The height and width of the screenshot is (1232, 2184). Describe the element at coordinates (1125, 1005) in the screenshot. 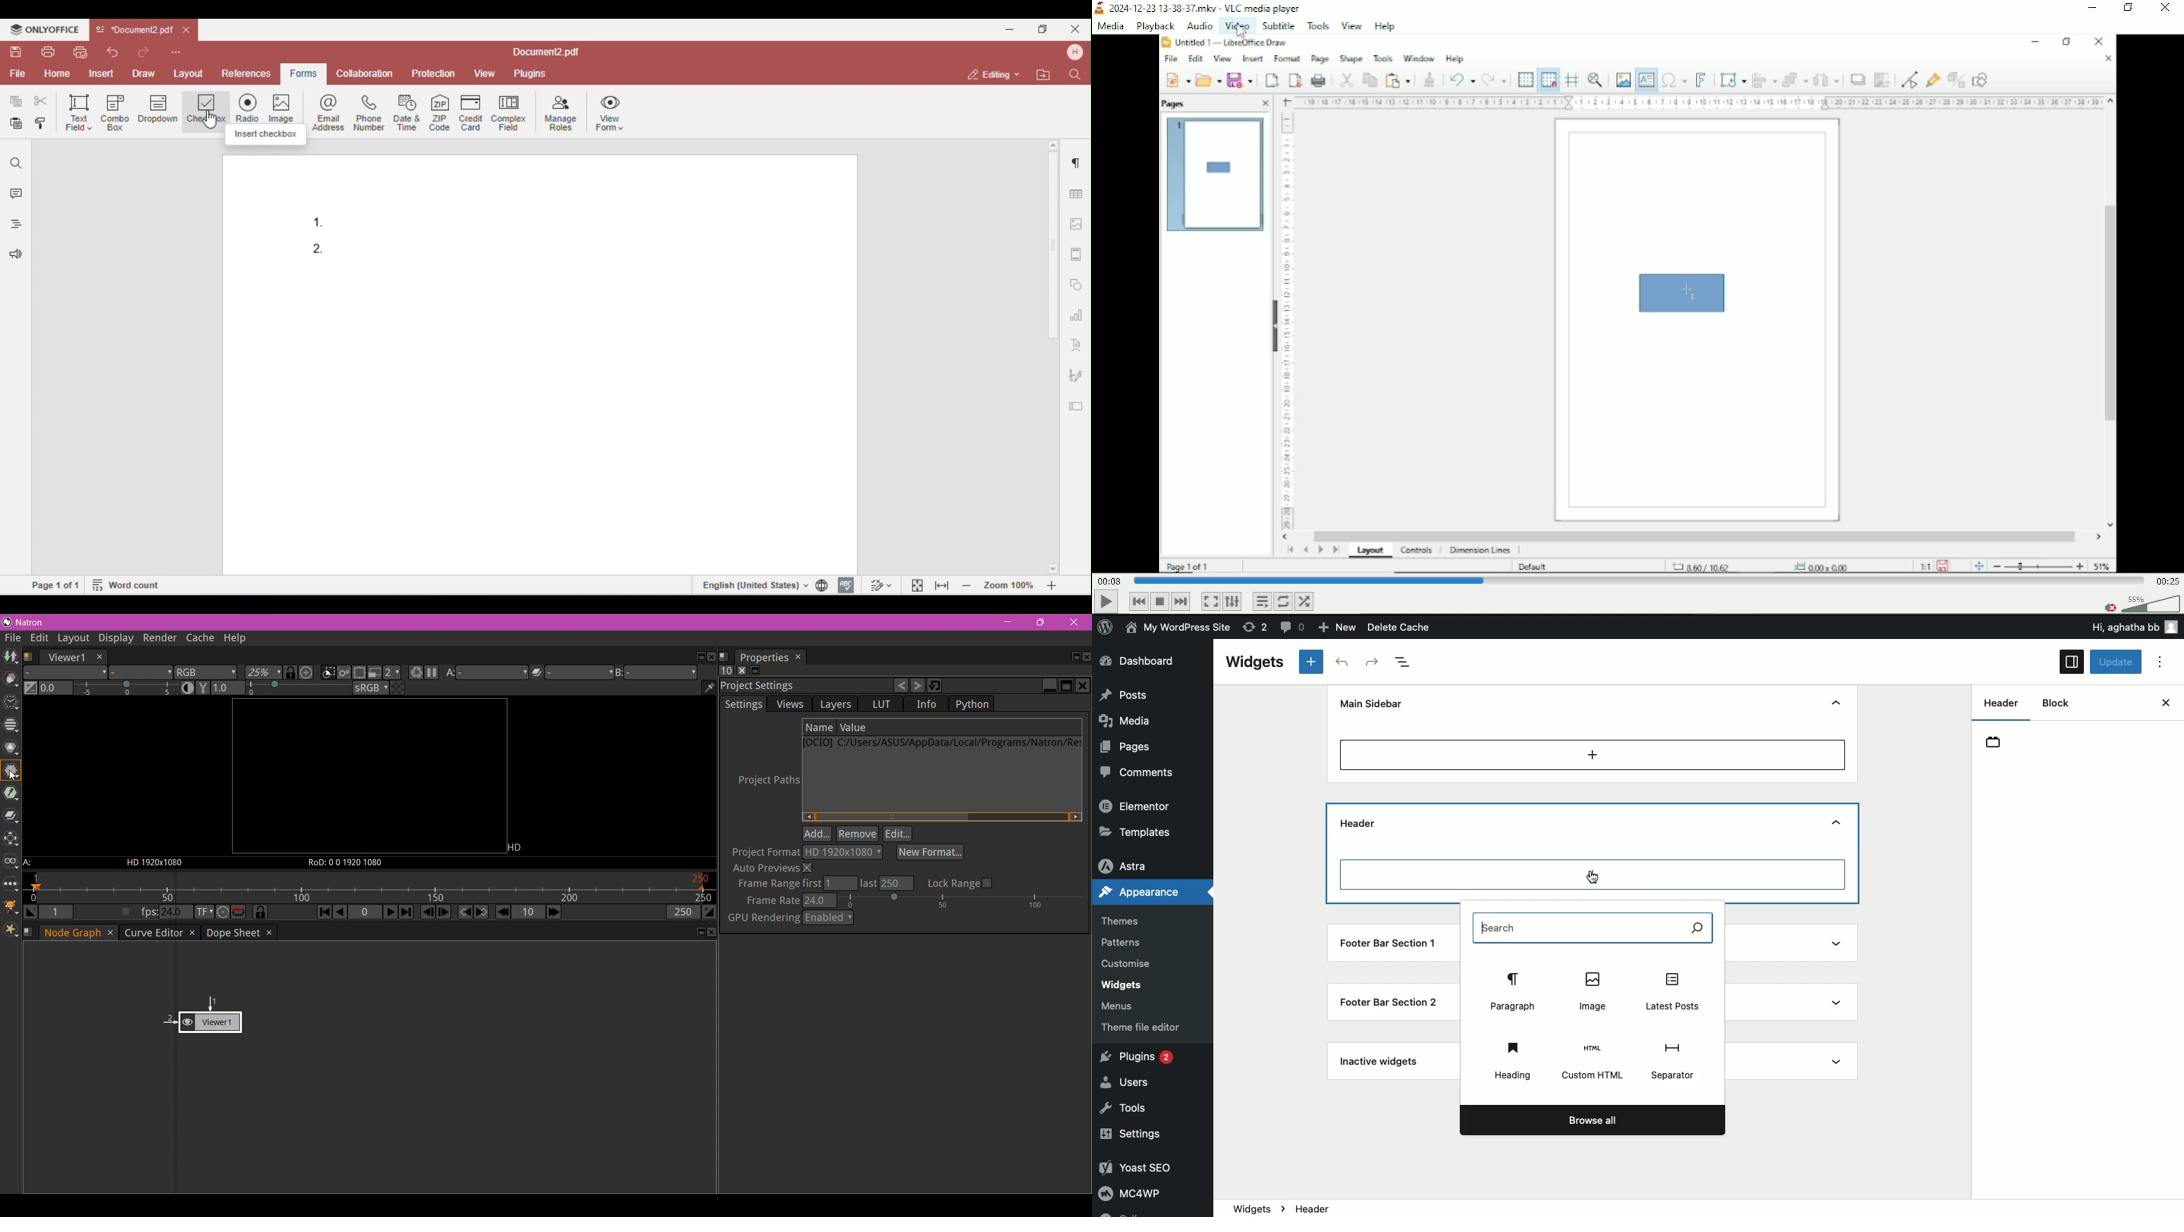

I see `Menus` at that location.